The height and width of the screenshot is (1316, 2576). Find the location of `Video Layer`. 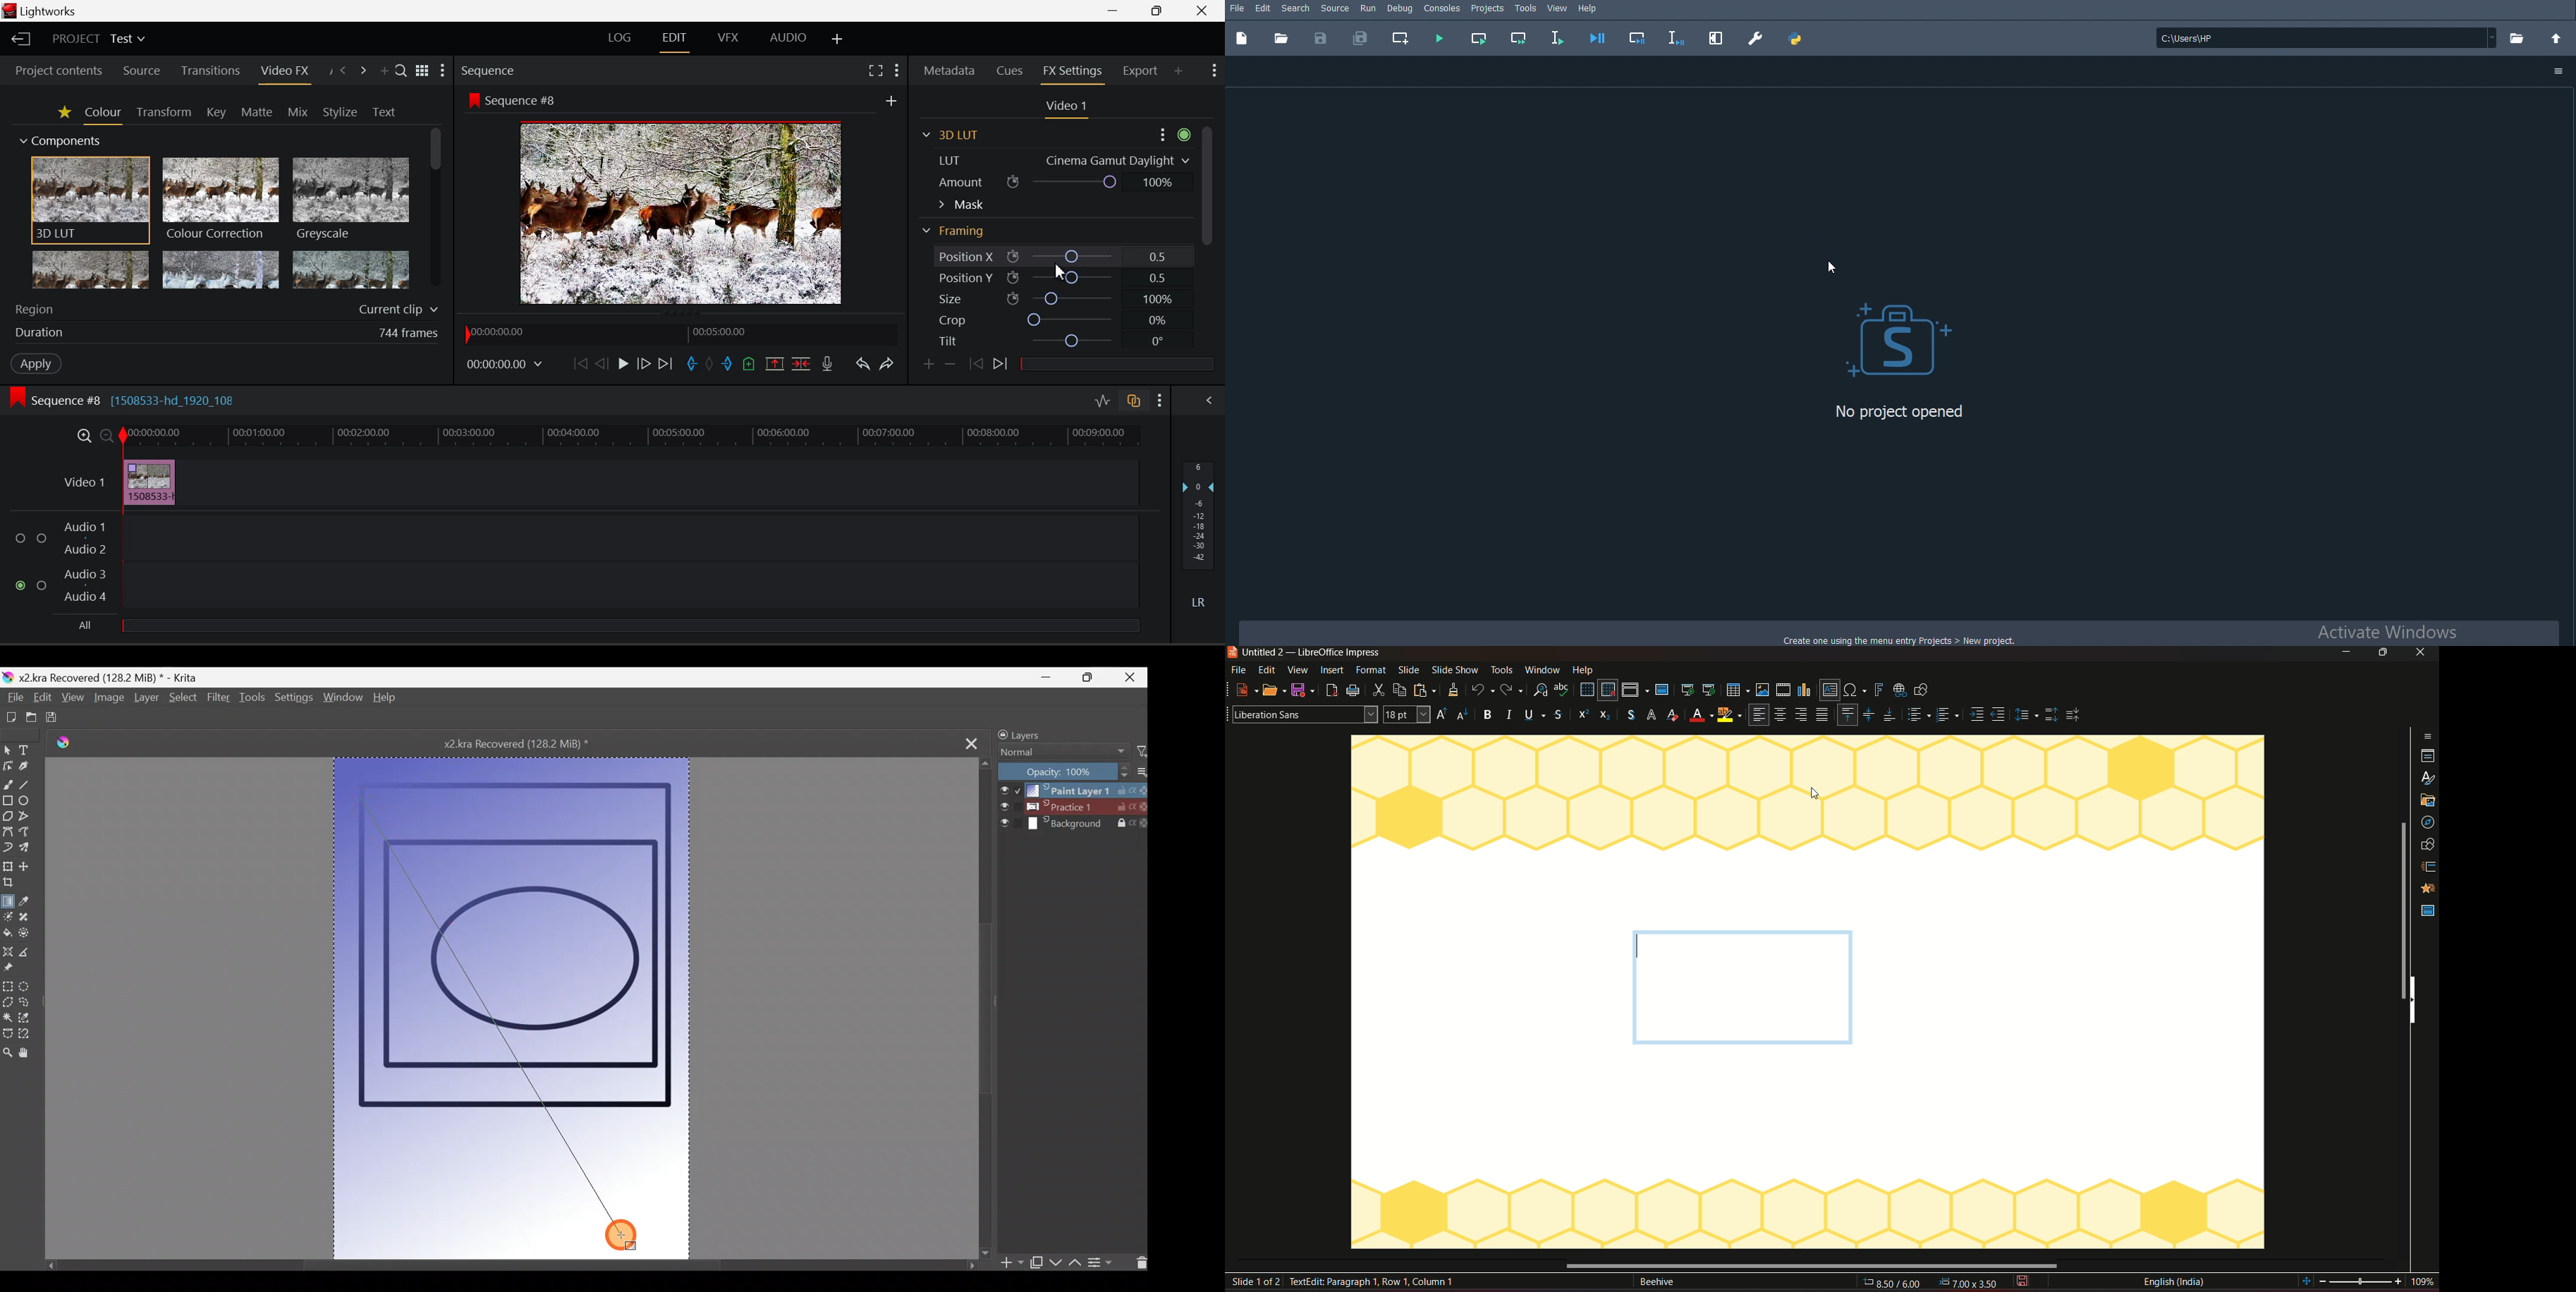

Video Layer is located at coordinates (84, 482).